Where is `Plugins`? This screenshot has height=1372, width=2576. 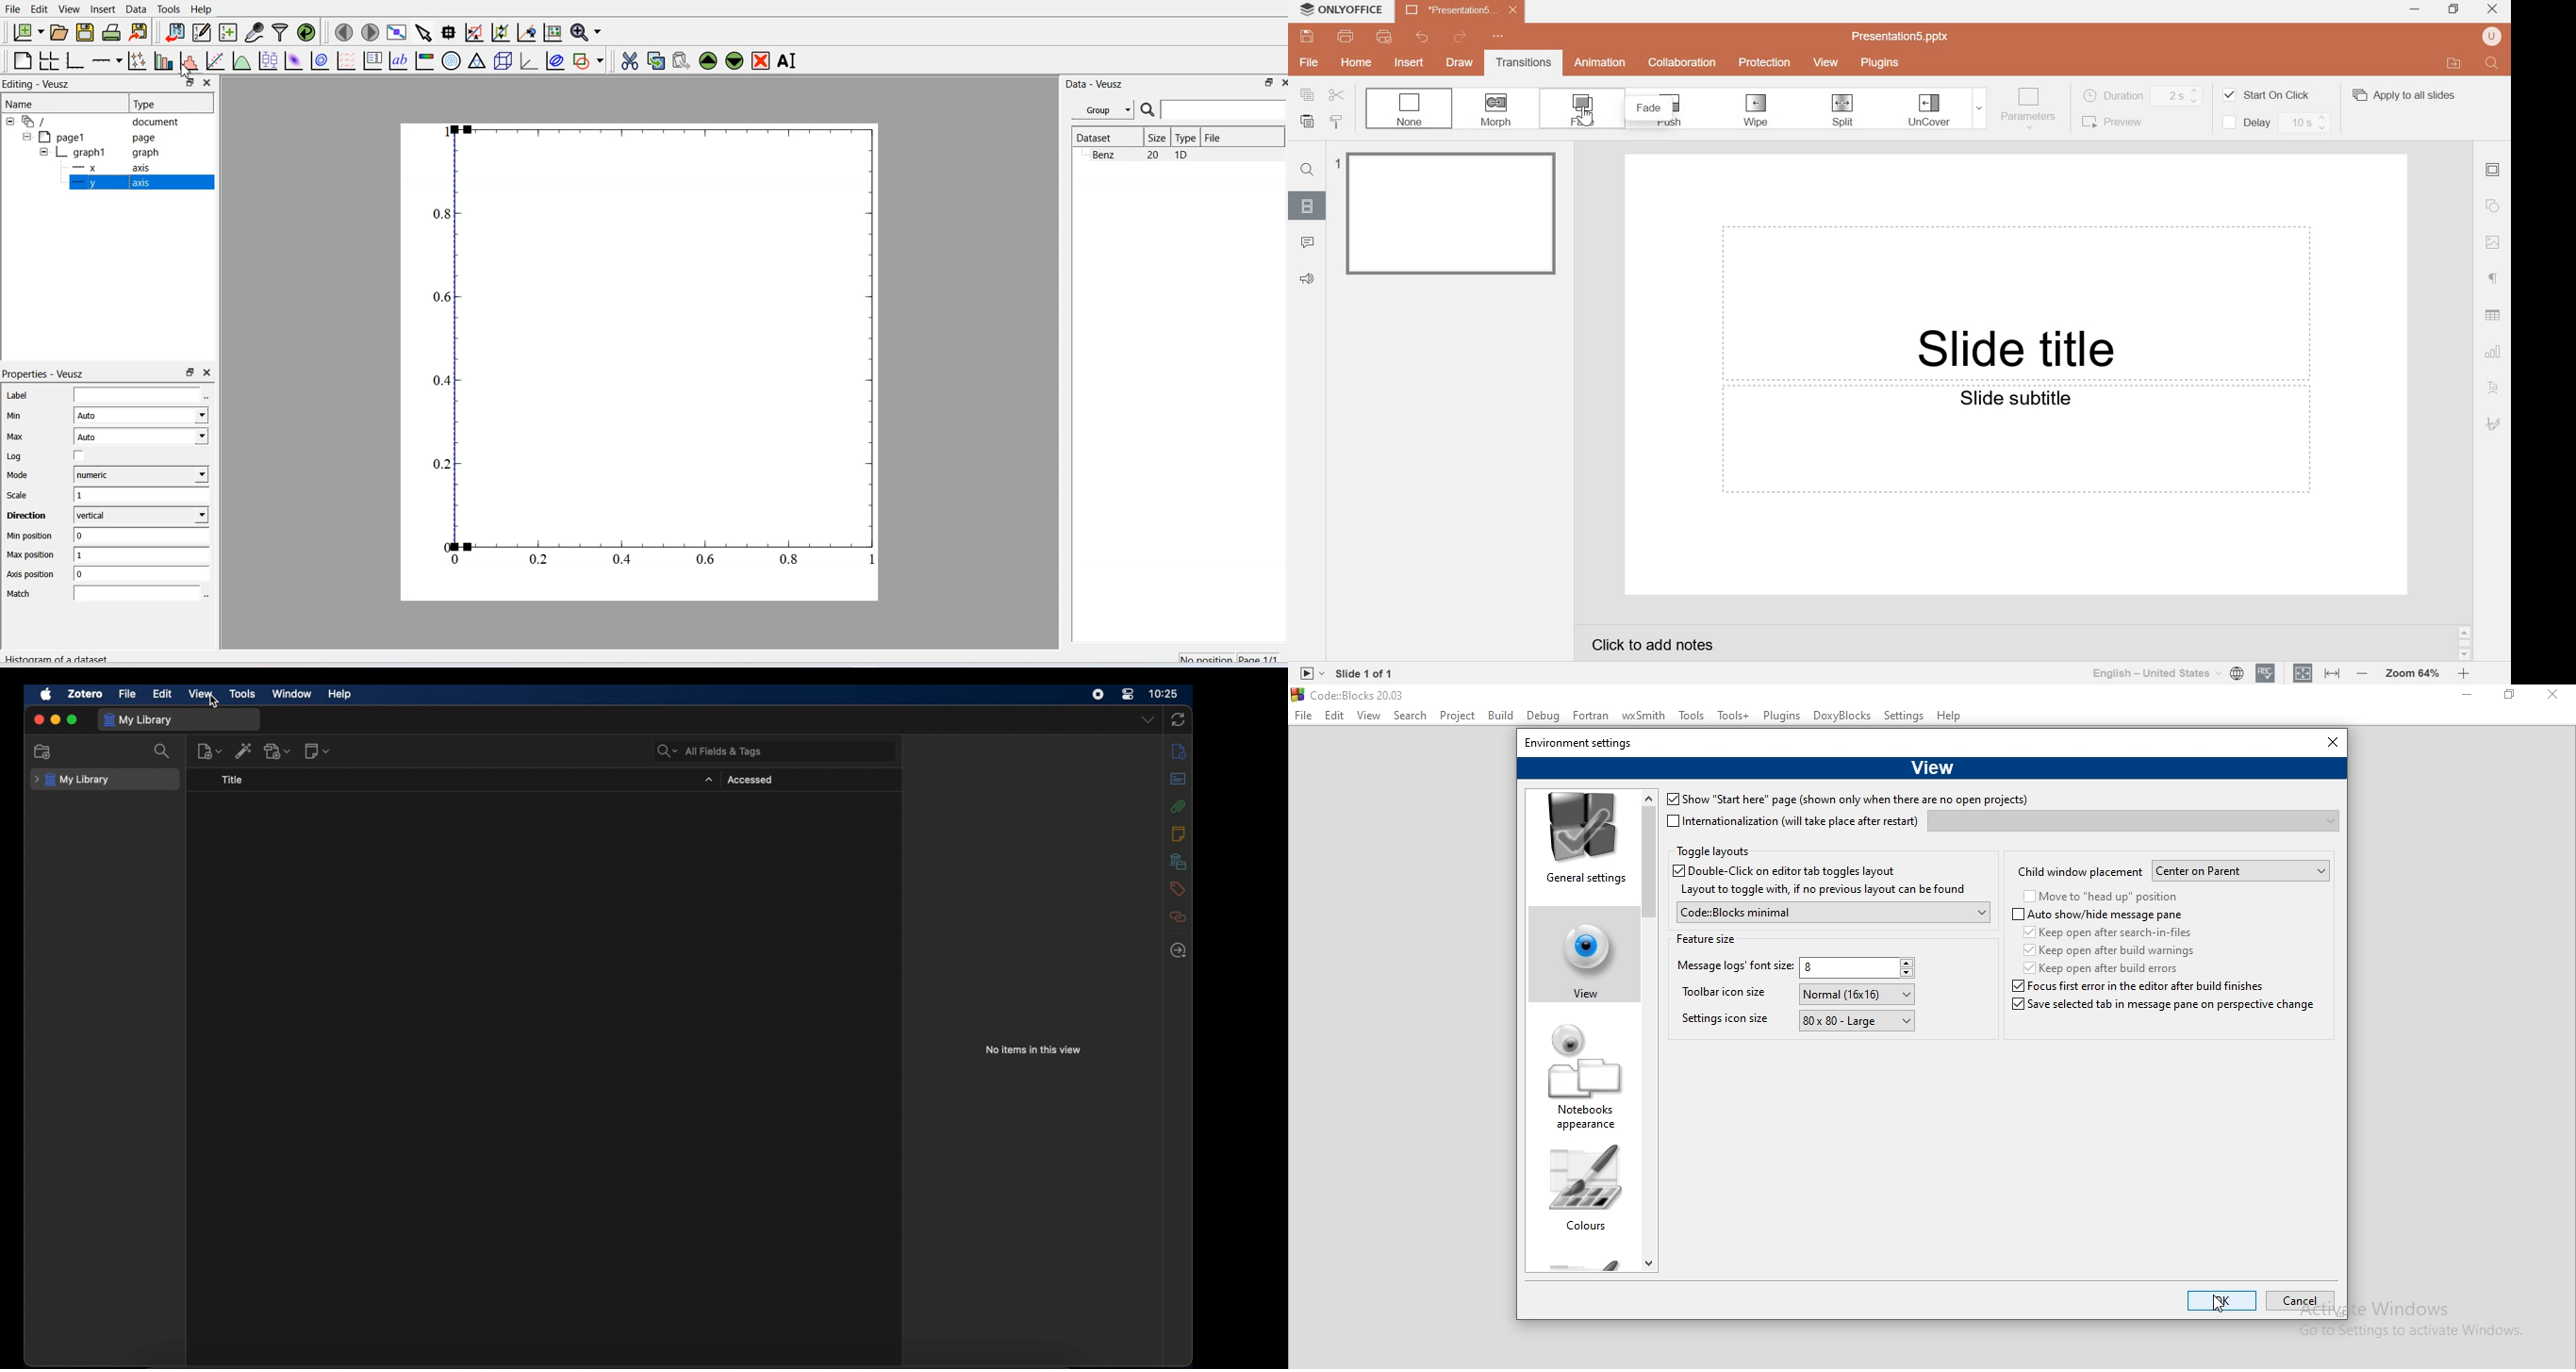 Plugins is located at coordinates (1879, 61).